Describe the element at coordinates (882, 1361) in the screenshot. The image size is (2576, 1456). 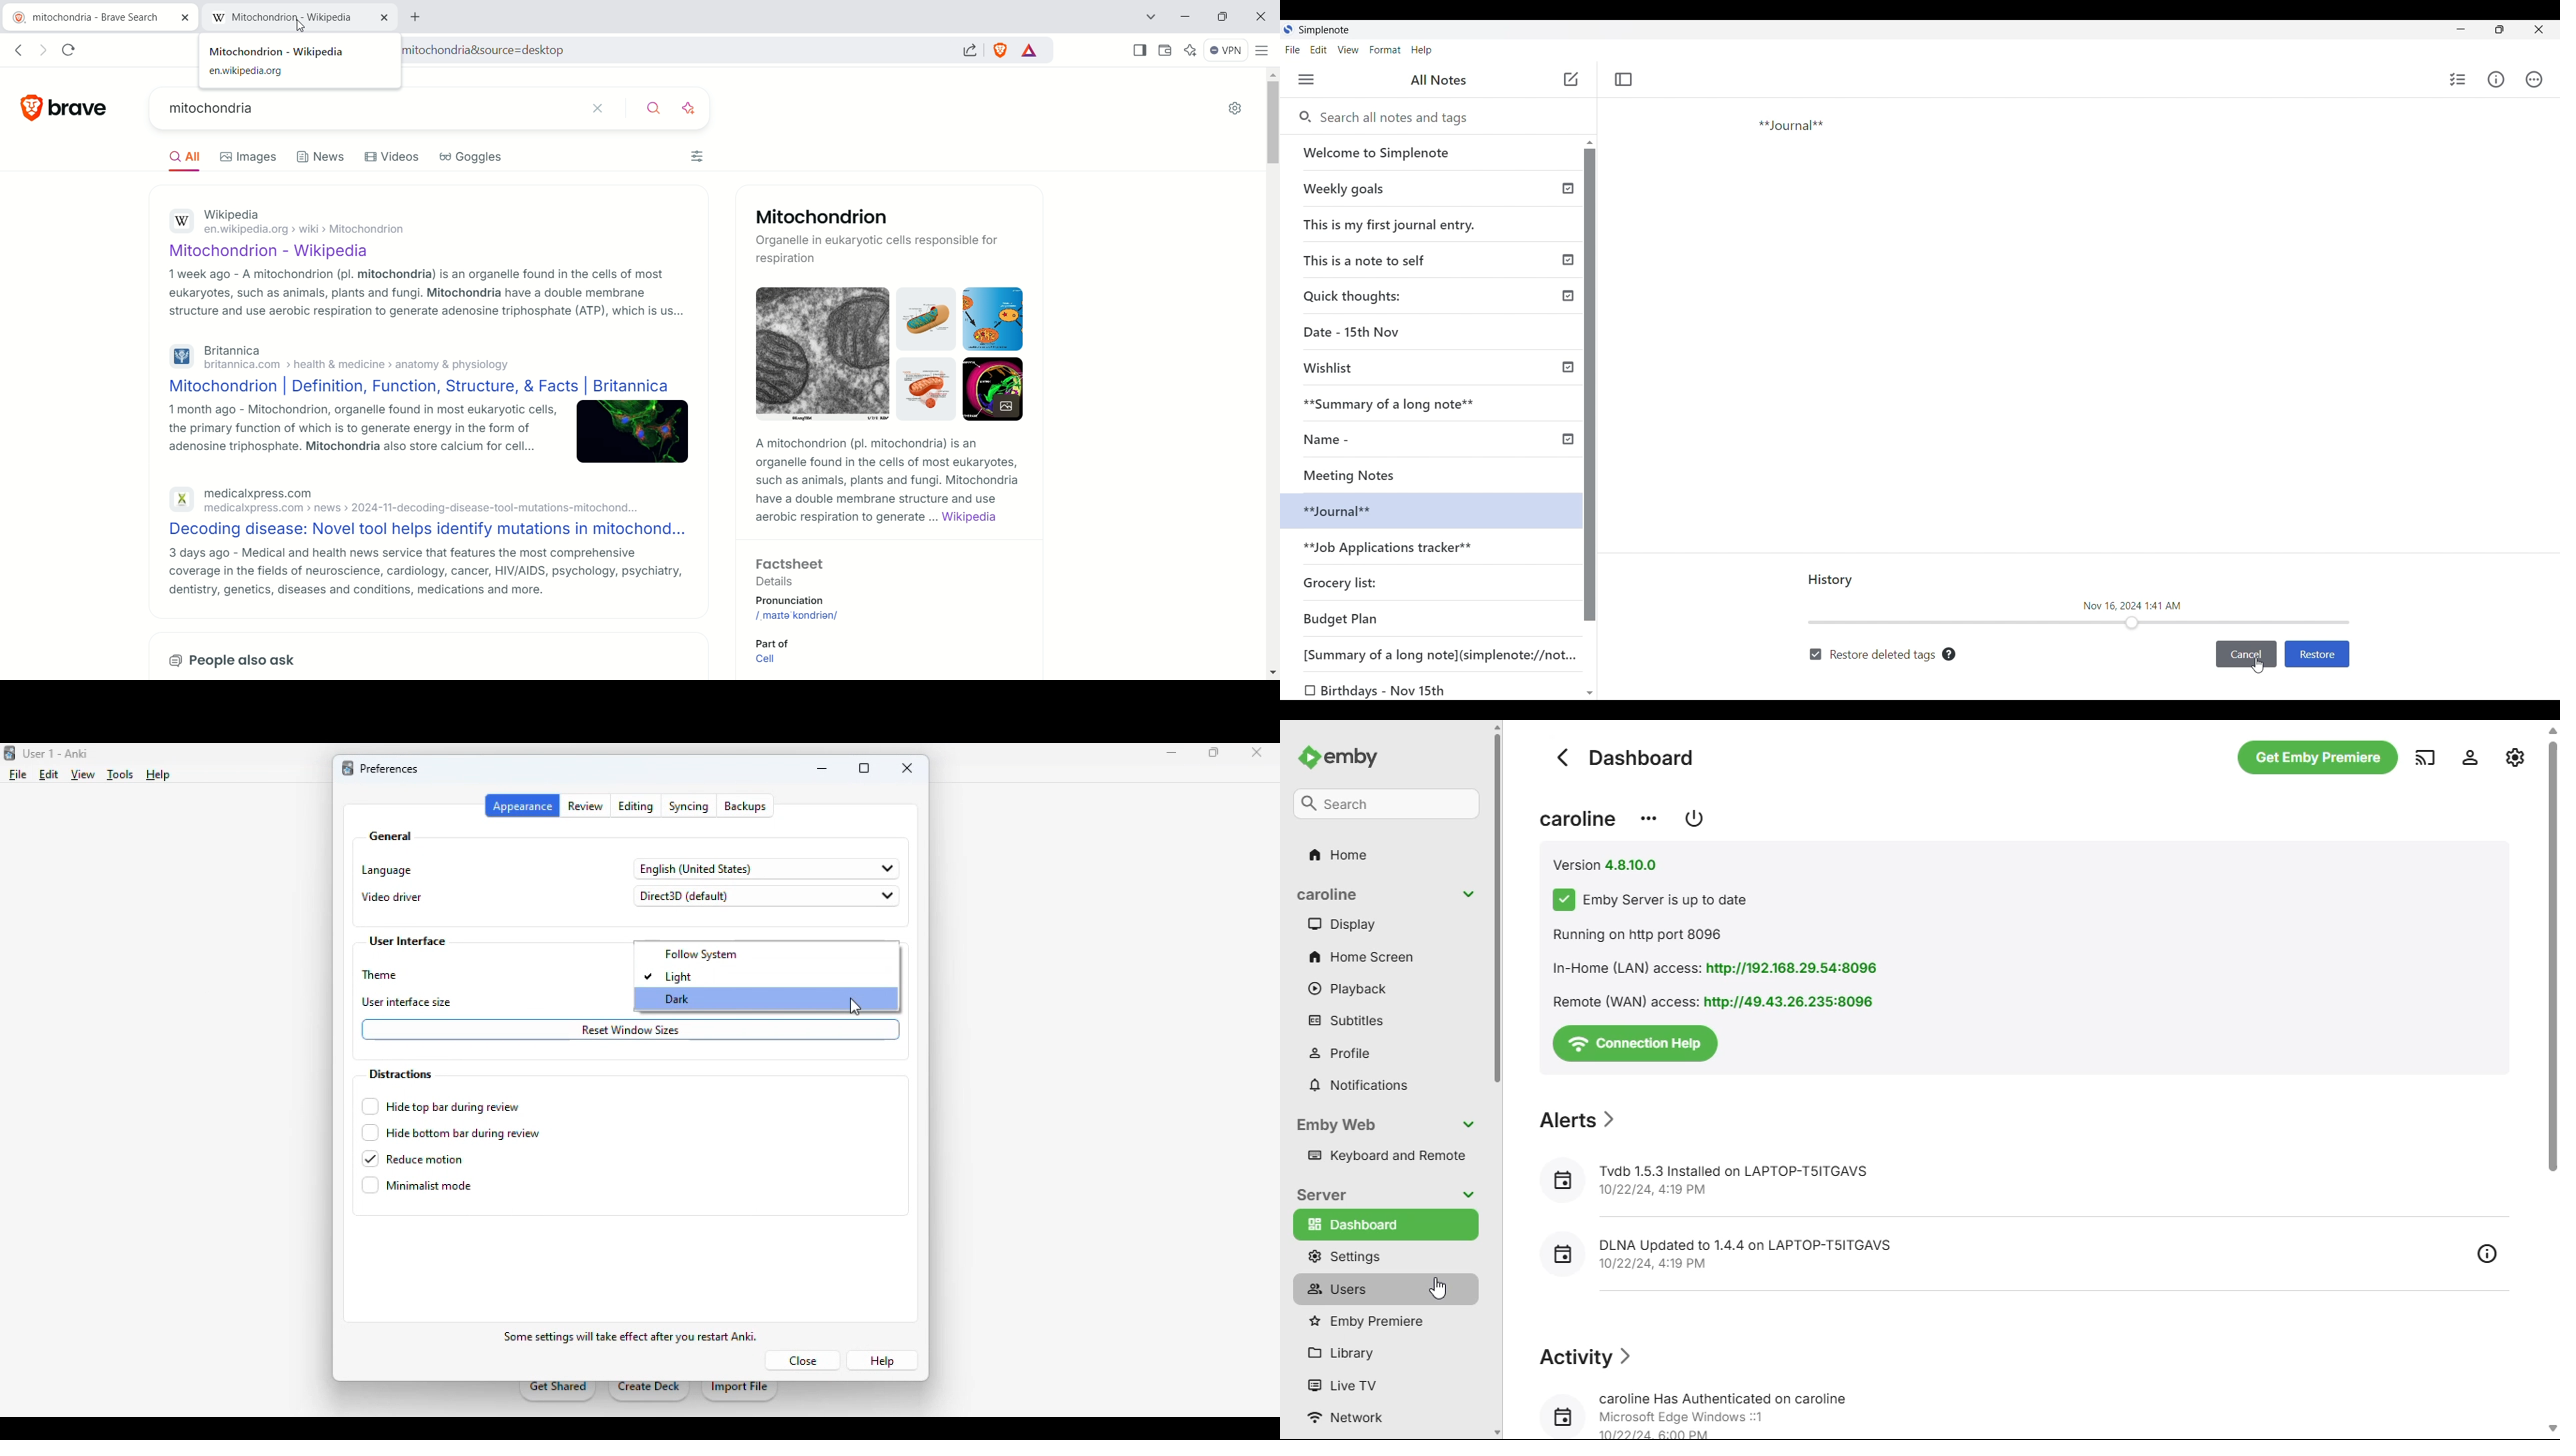
I see `help` at that location.